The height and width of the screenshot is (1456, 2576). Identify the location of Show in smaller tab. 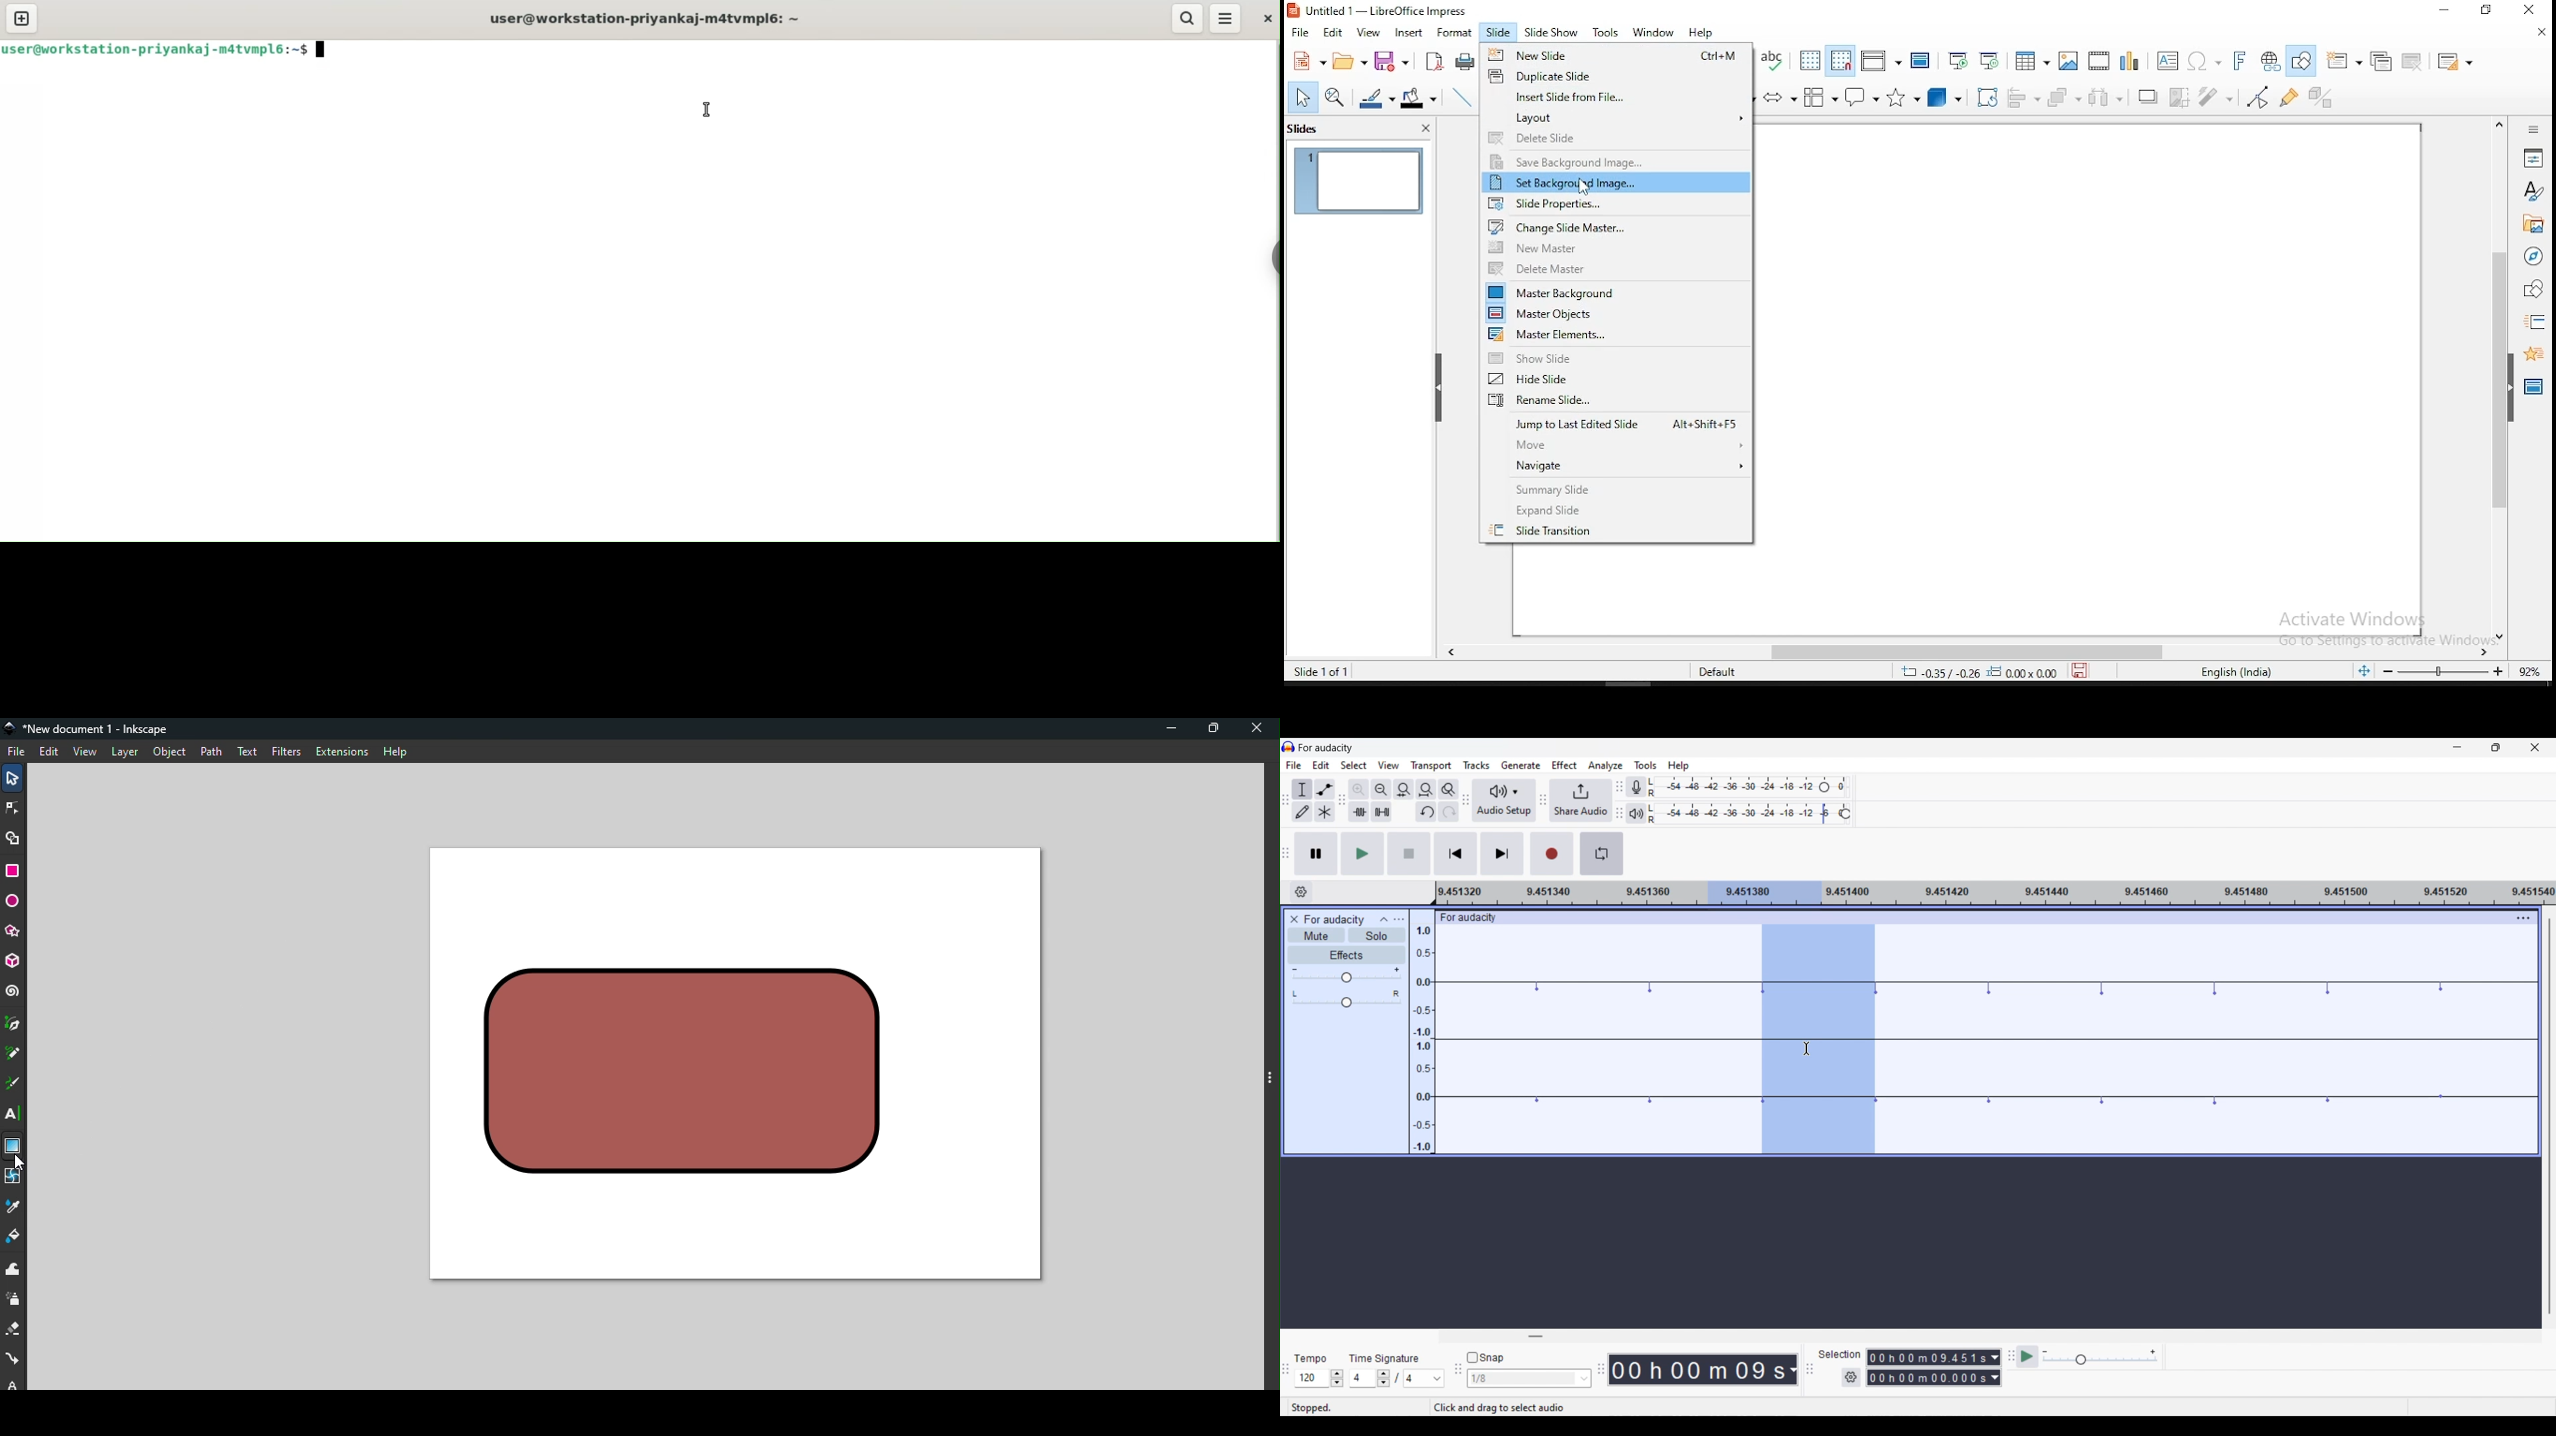
(2496, 747).